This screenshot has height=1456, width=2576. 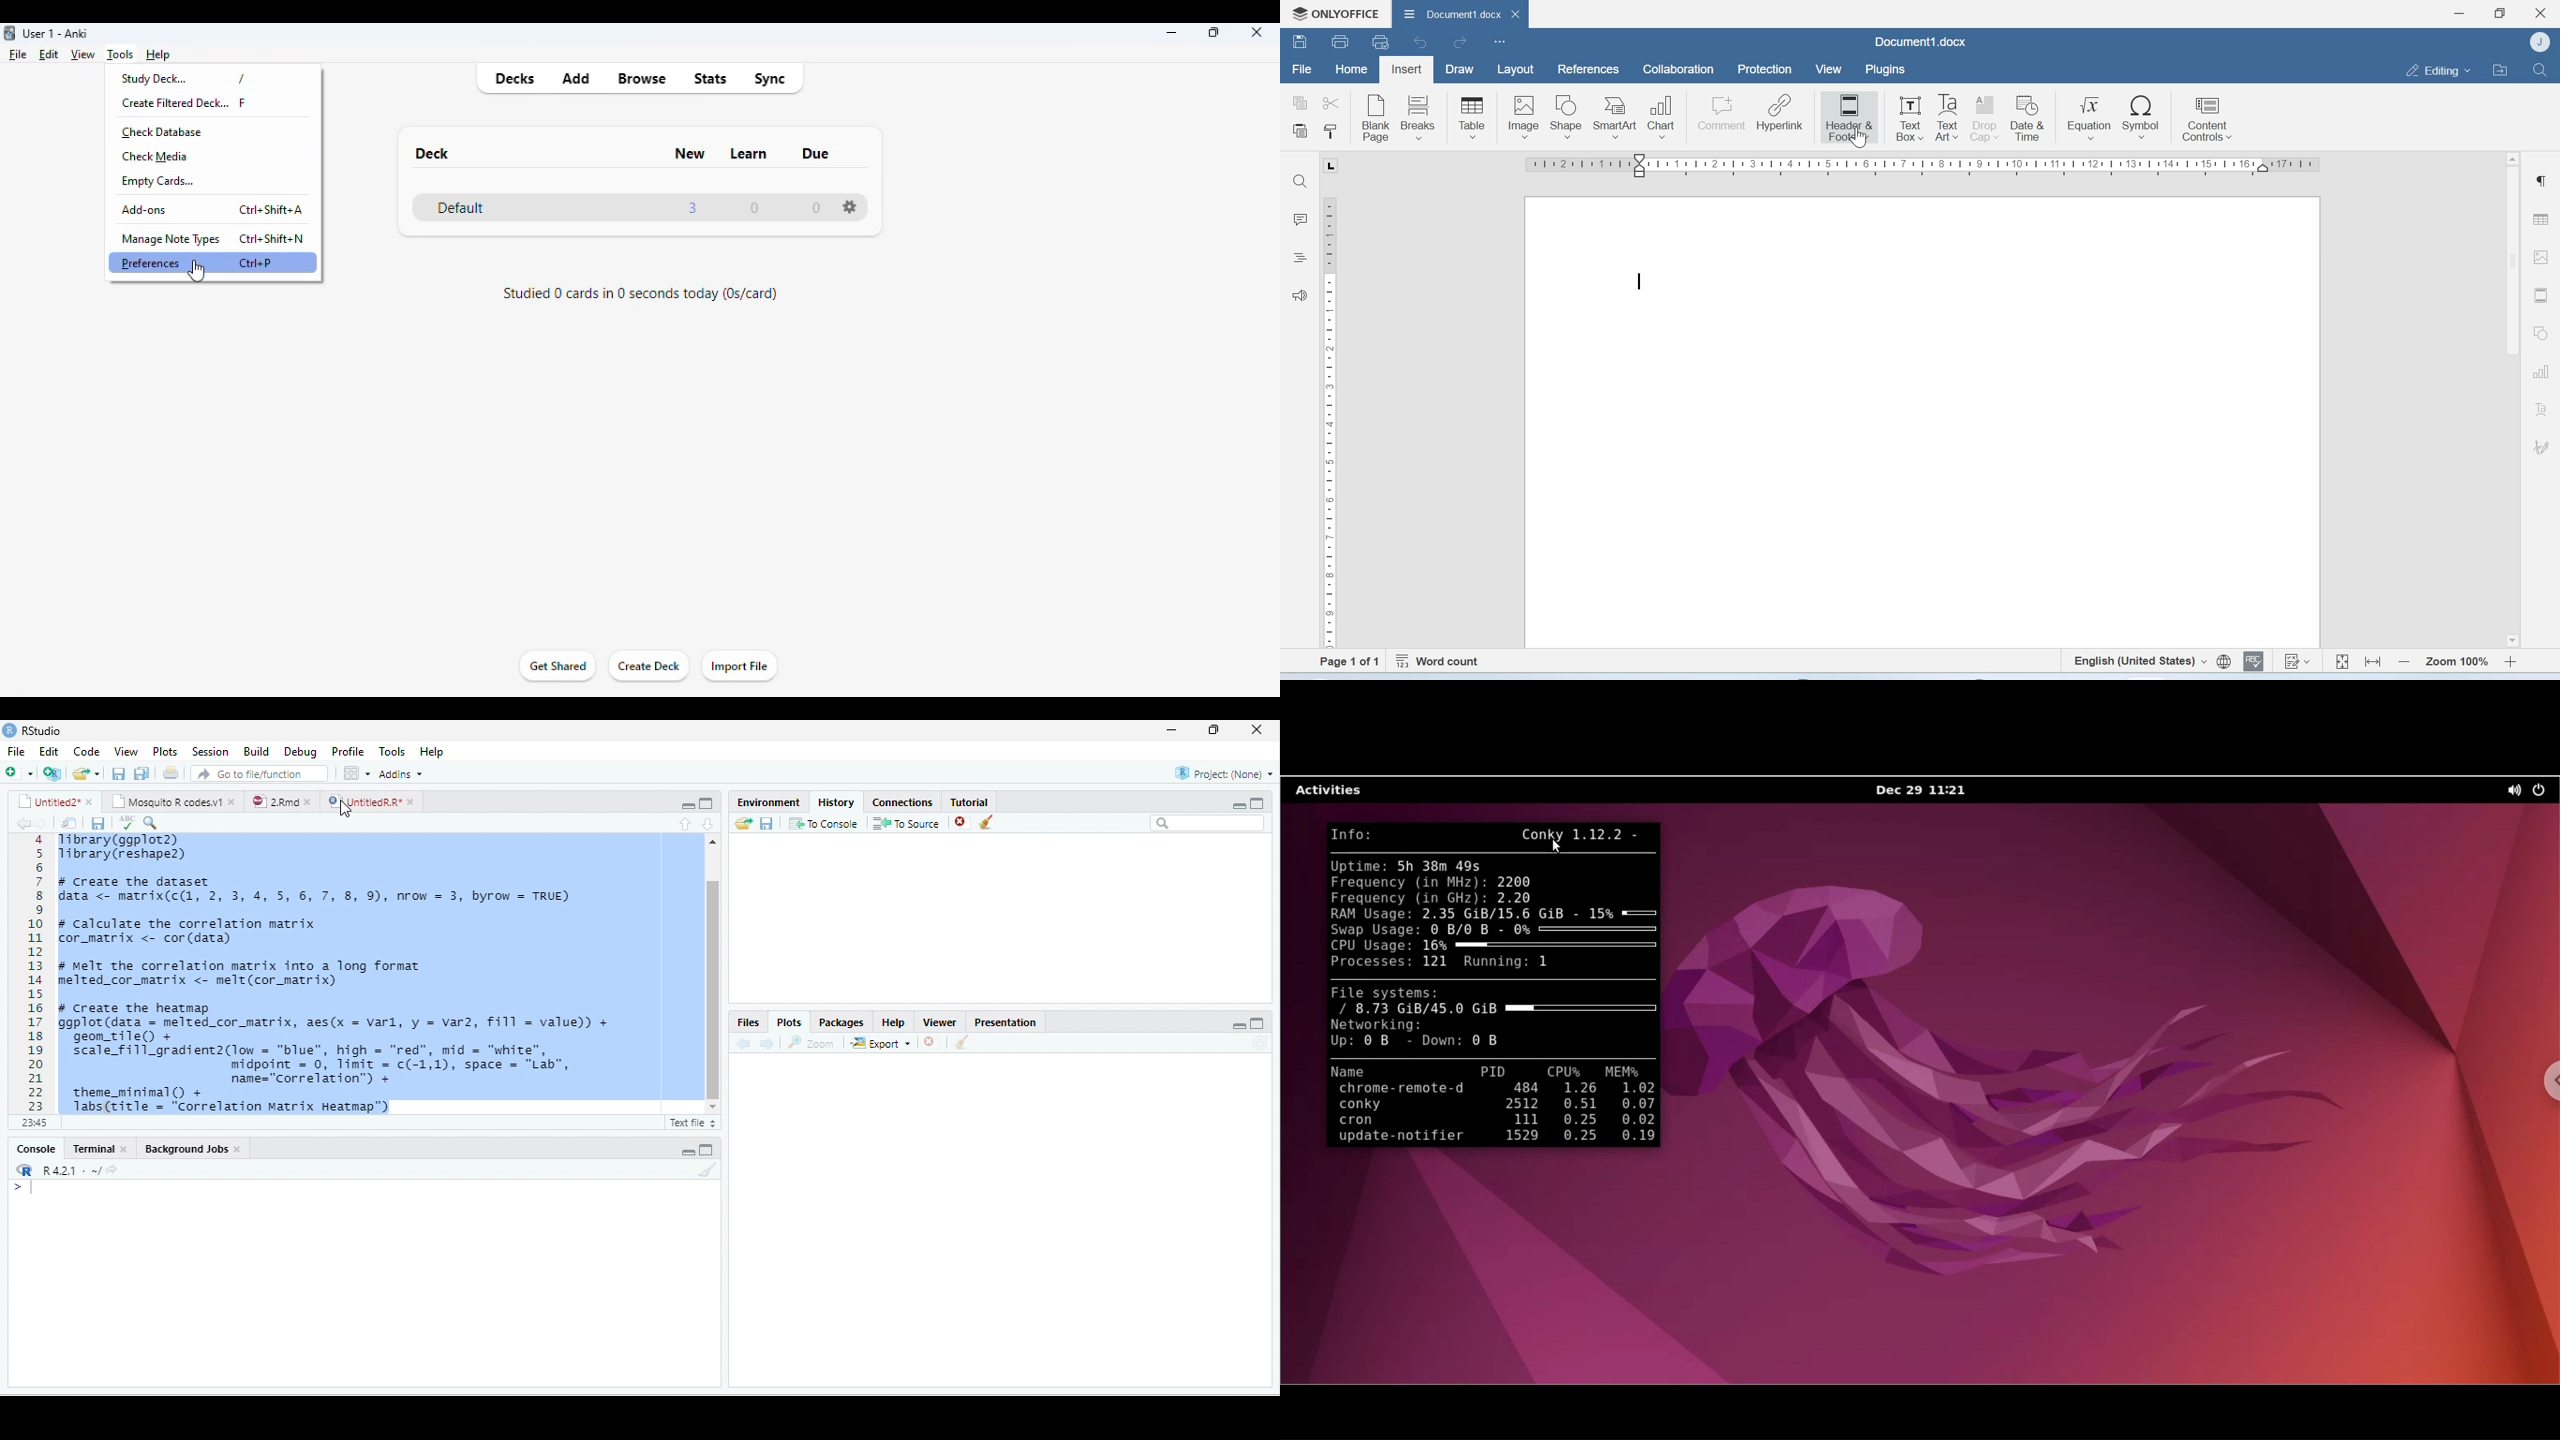 What do you see at coordinates (747, 1022) in the screenshot?
I see `files` at bounding box center [747, 1022].